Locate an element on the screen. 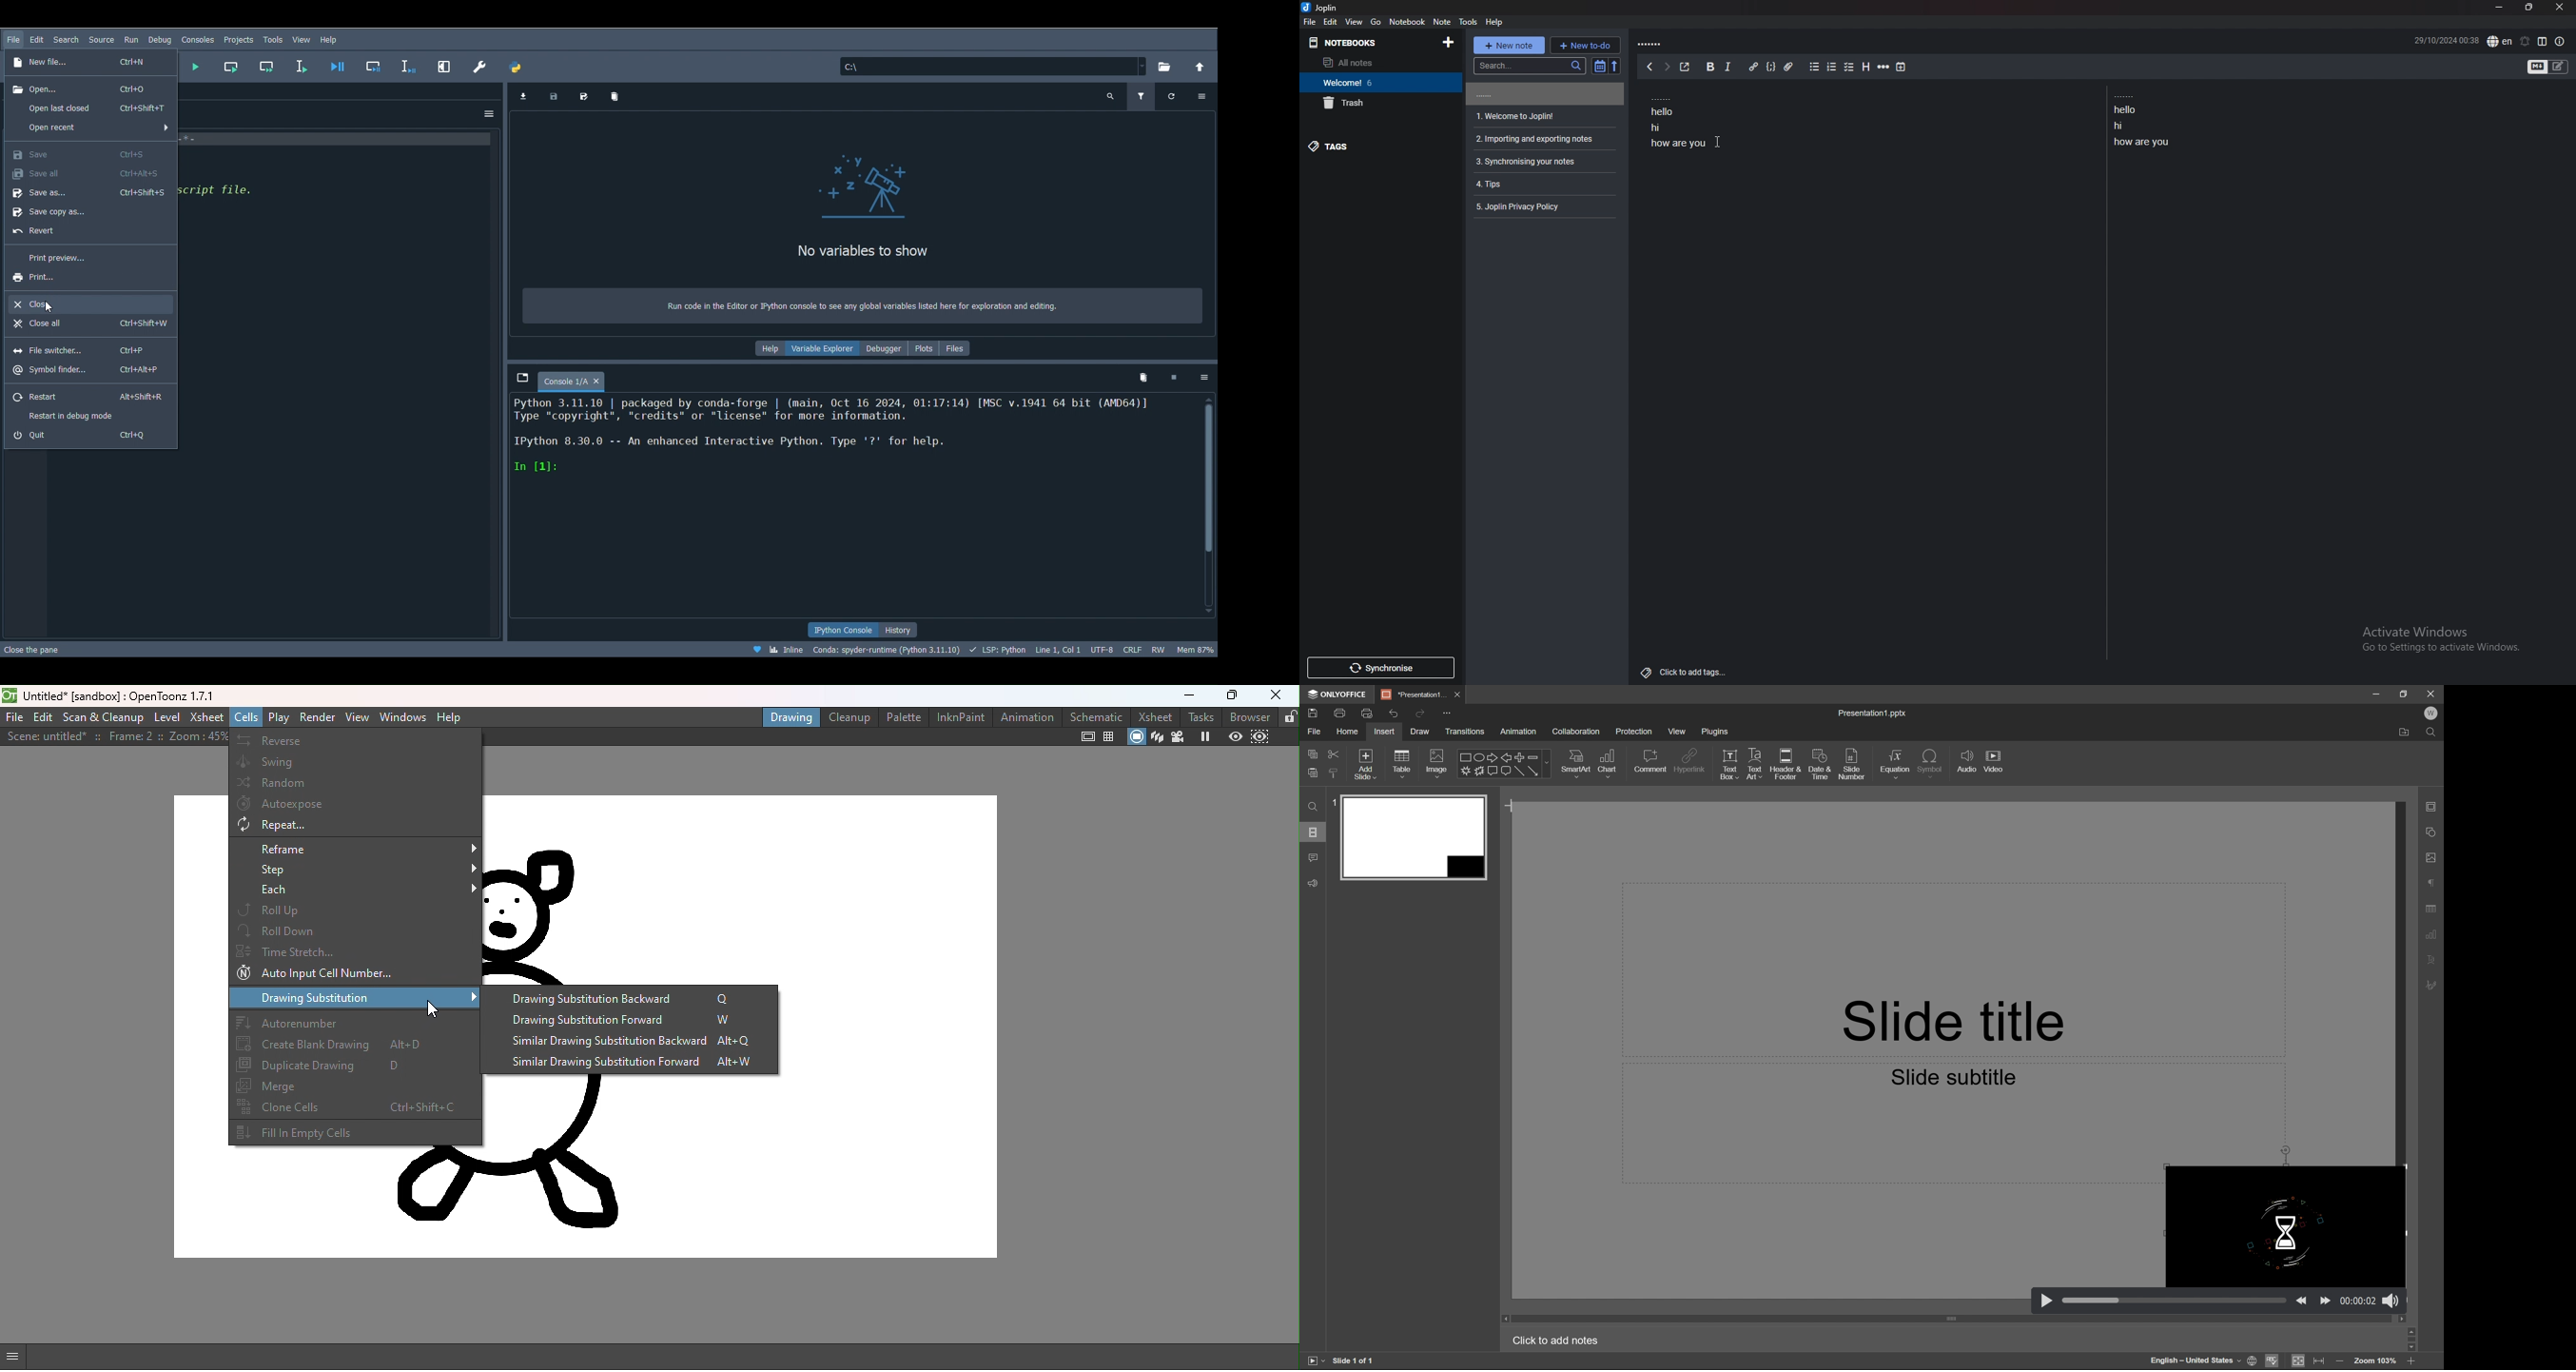 This screenshot has width=2576, height=1372. Images is located at coordinates (1435, 763).